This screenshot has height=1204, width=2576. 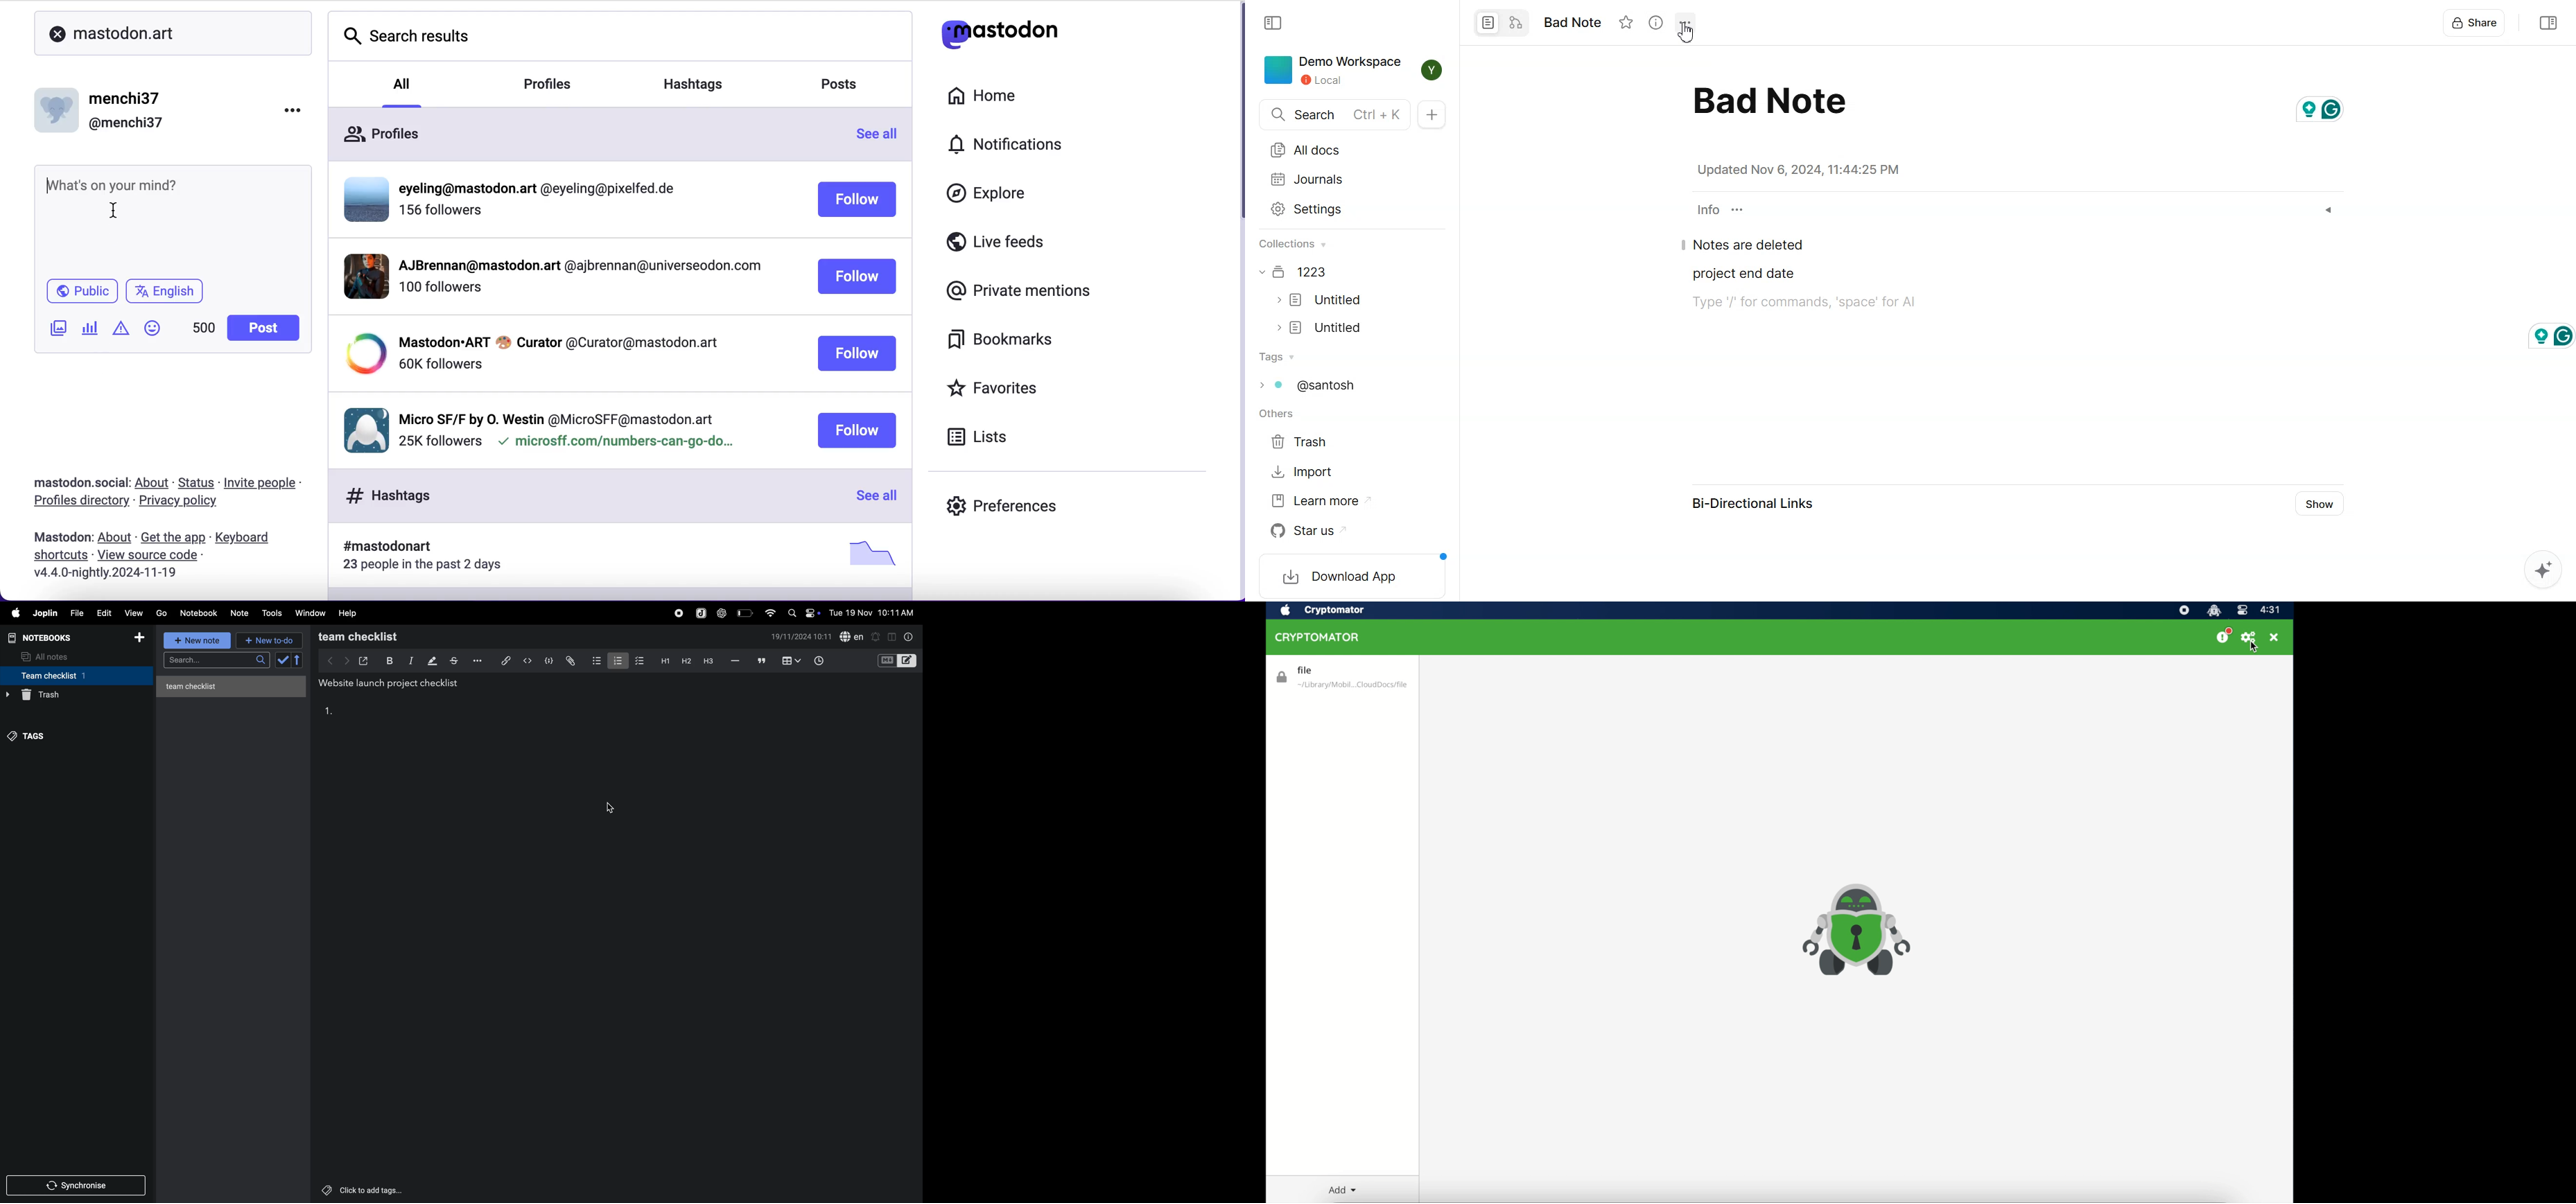 What do you see at coordinates (476, 661) in the screenshot?
I see `options` at bounding box center [476, 661].